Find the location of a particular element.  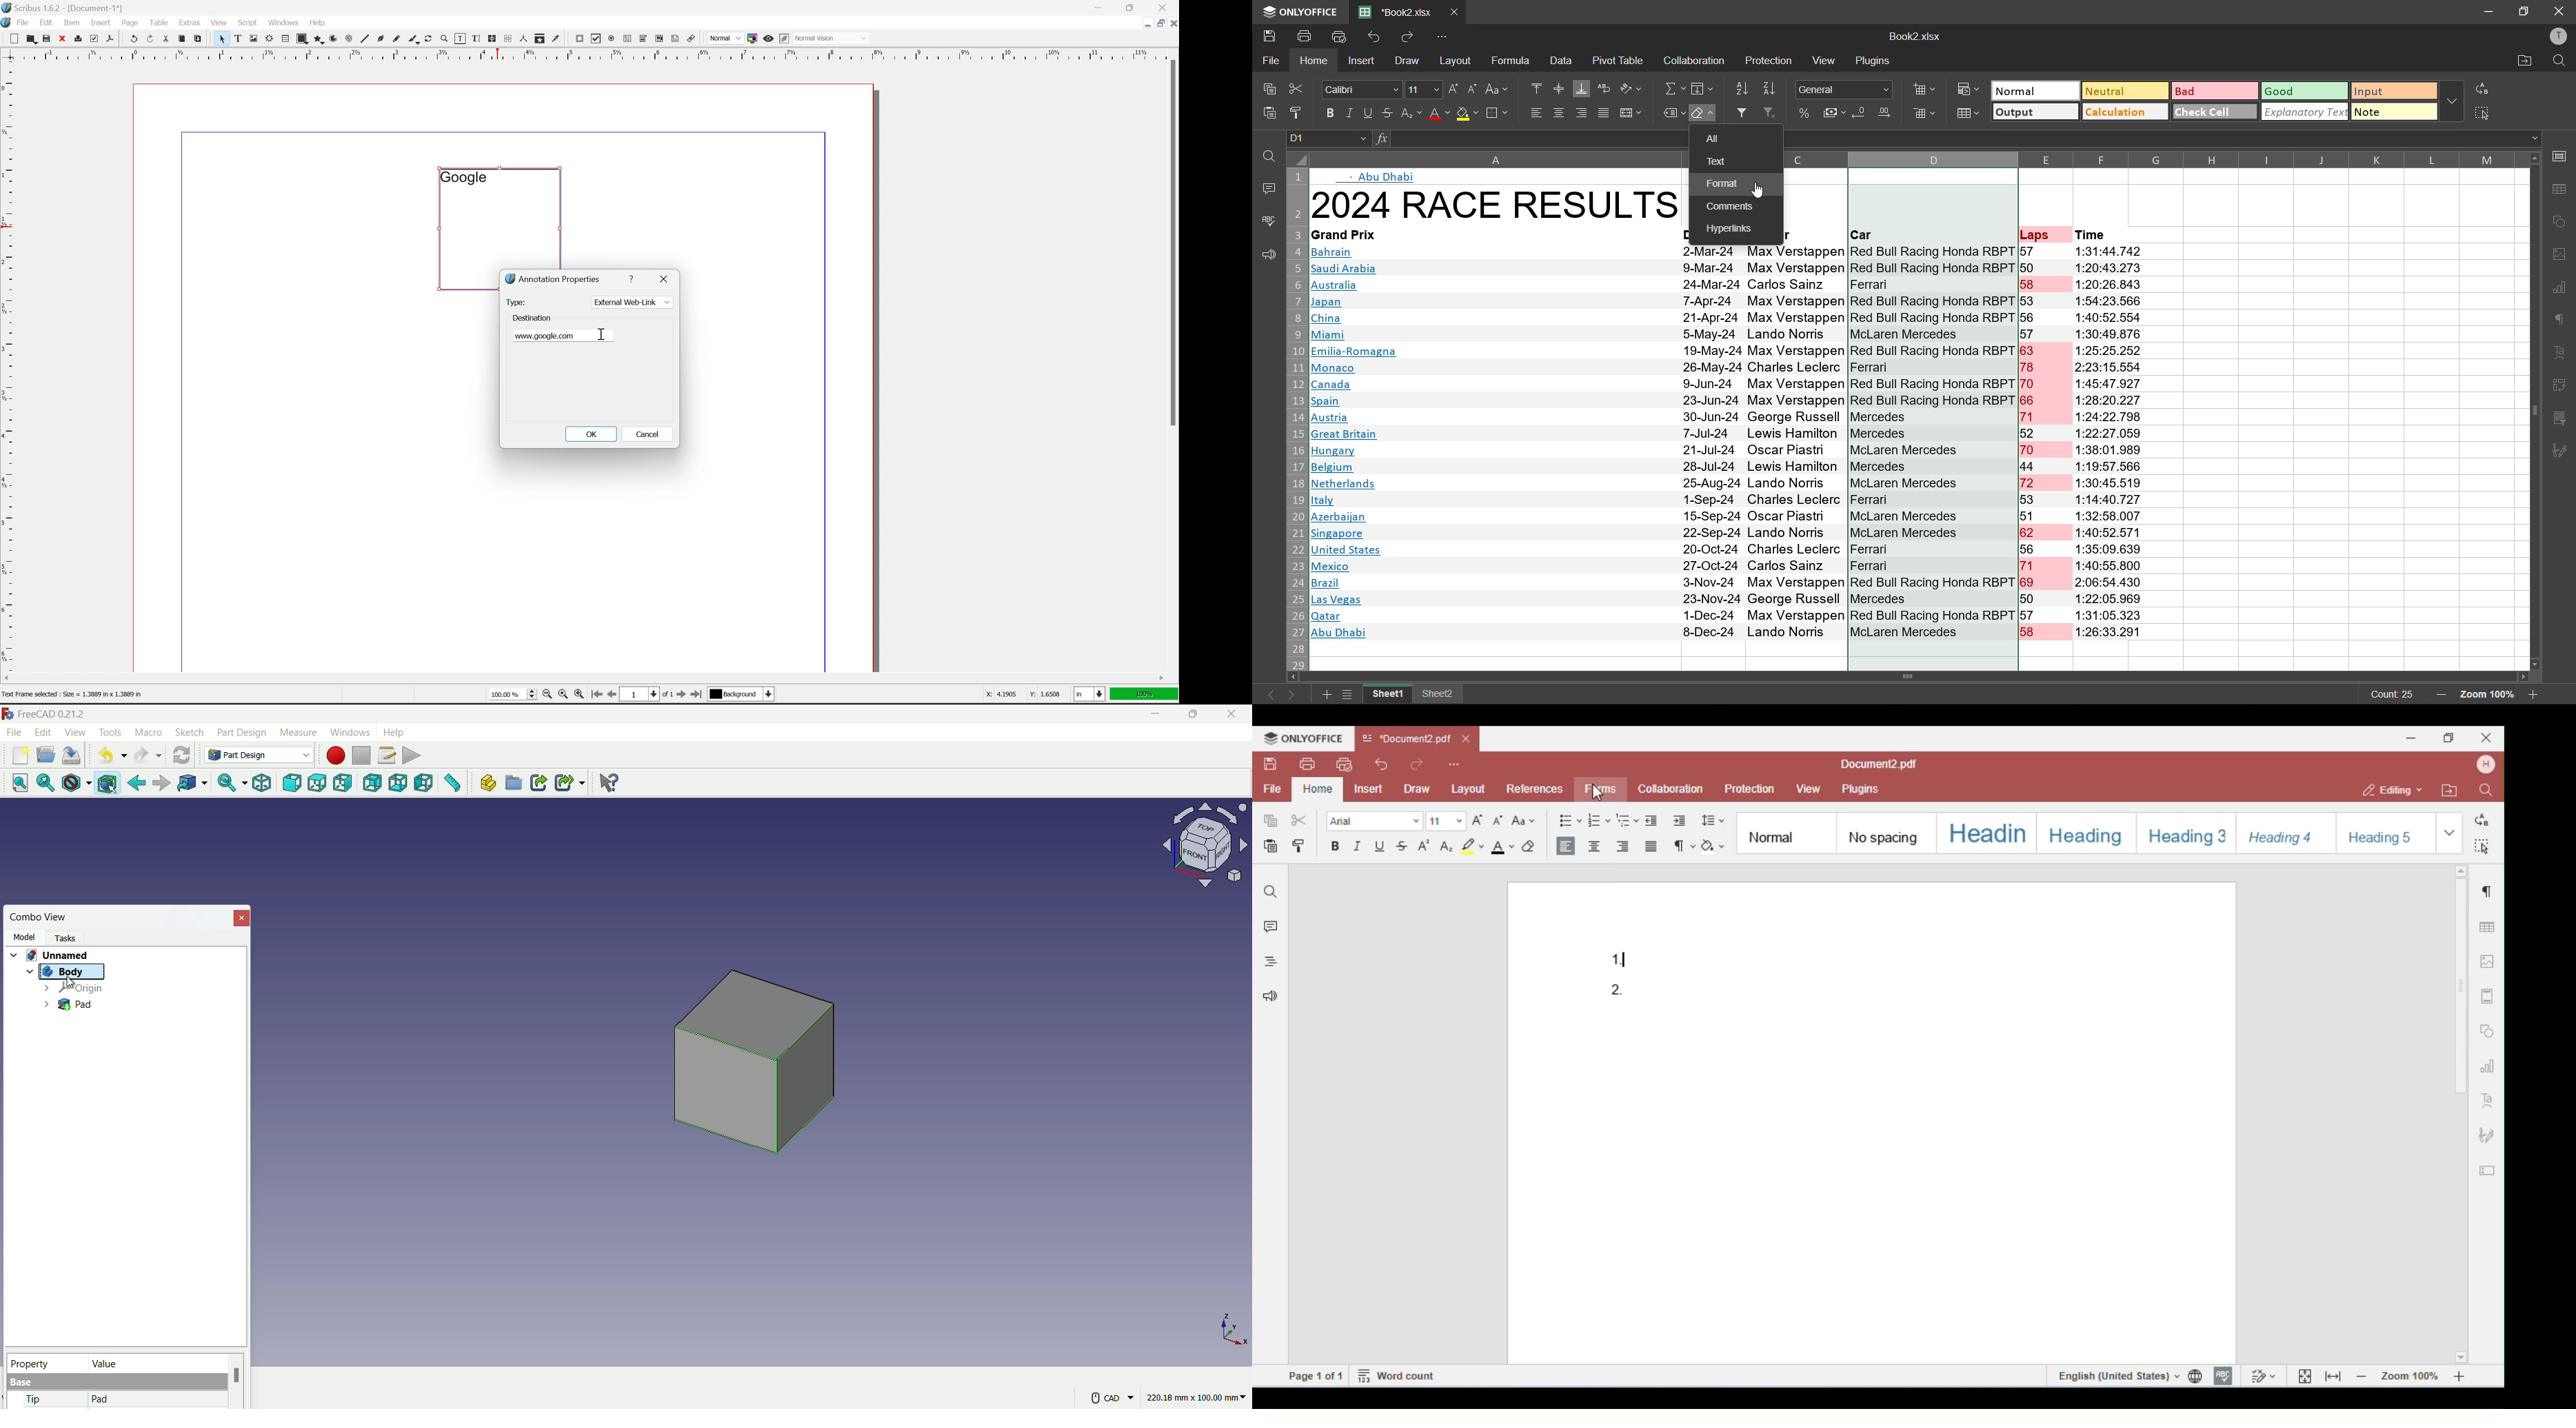

Book2.xlsx is located at coordinates (1914, 36).